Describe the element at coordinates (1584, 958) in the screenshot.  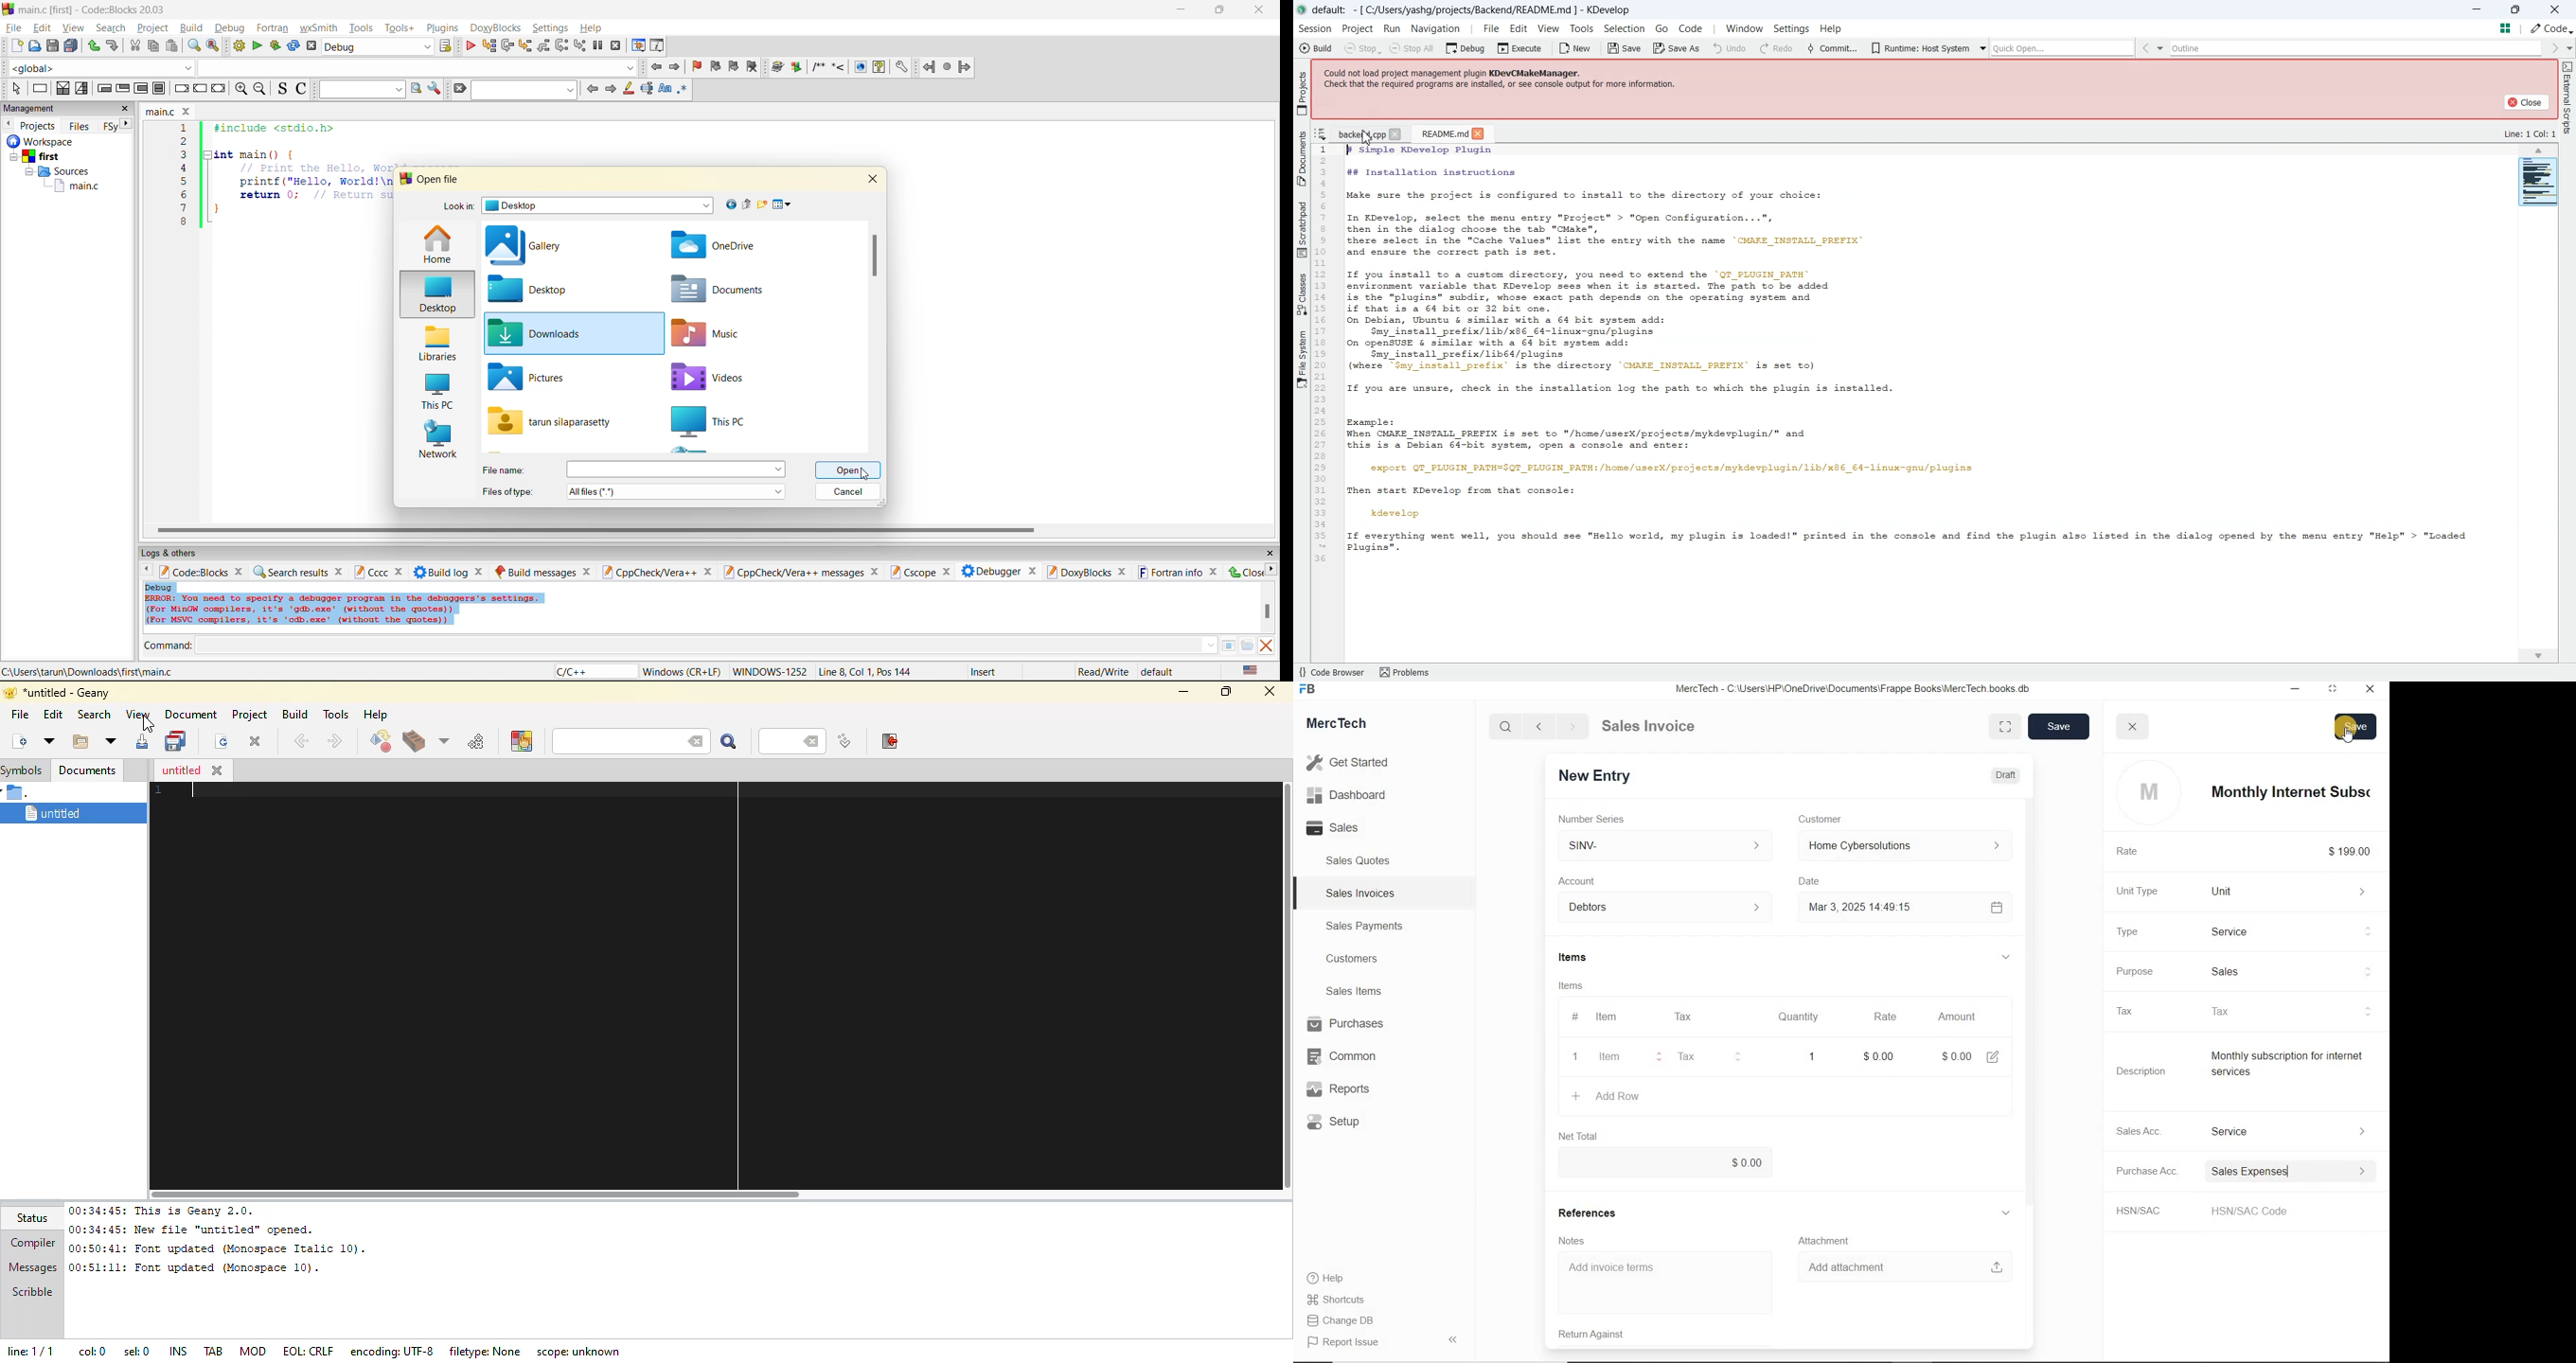
I see `Items` at that location.